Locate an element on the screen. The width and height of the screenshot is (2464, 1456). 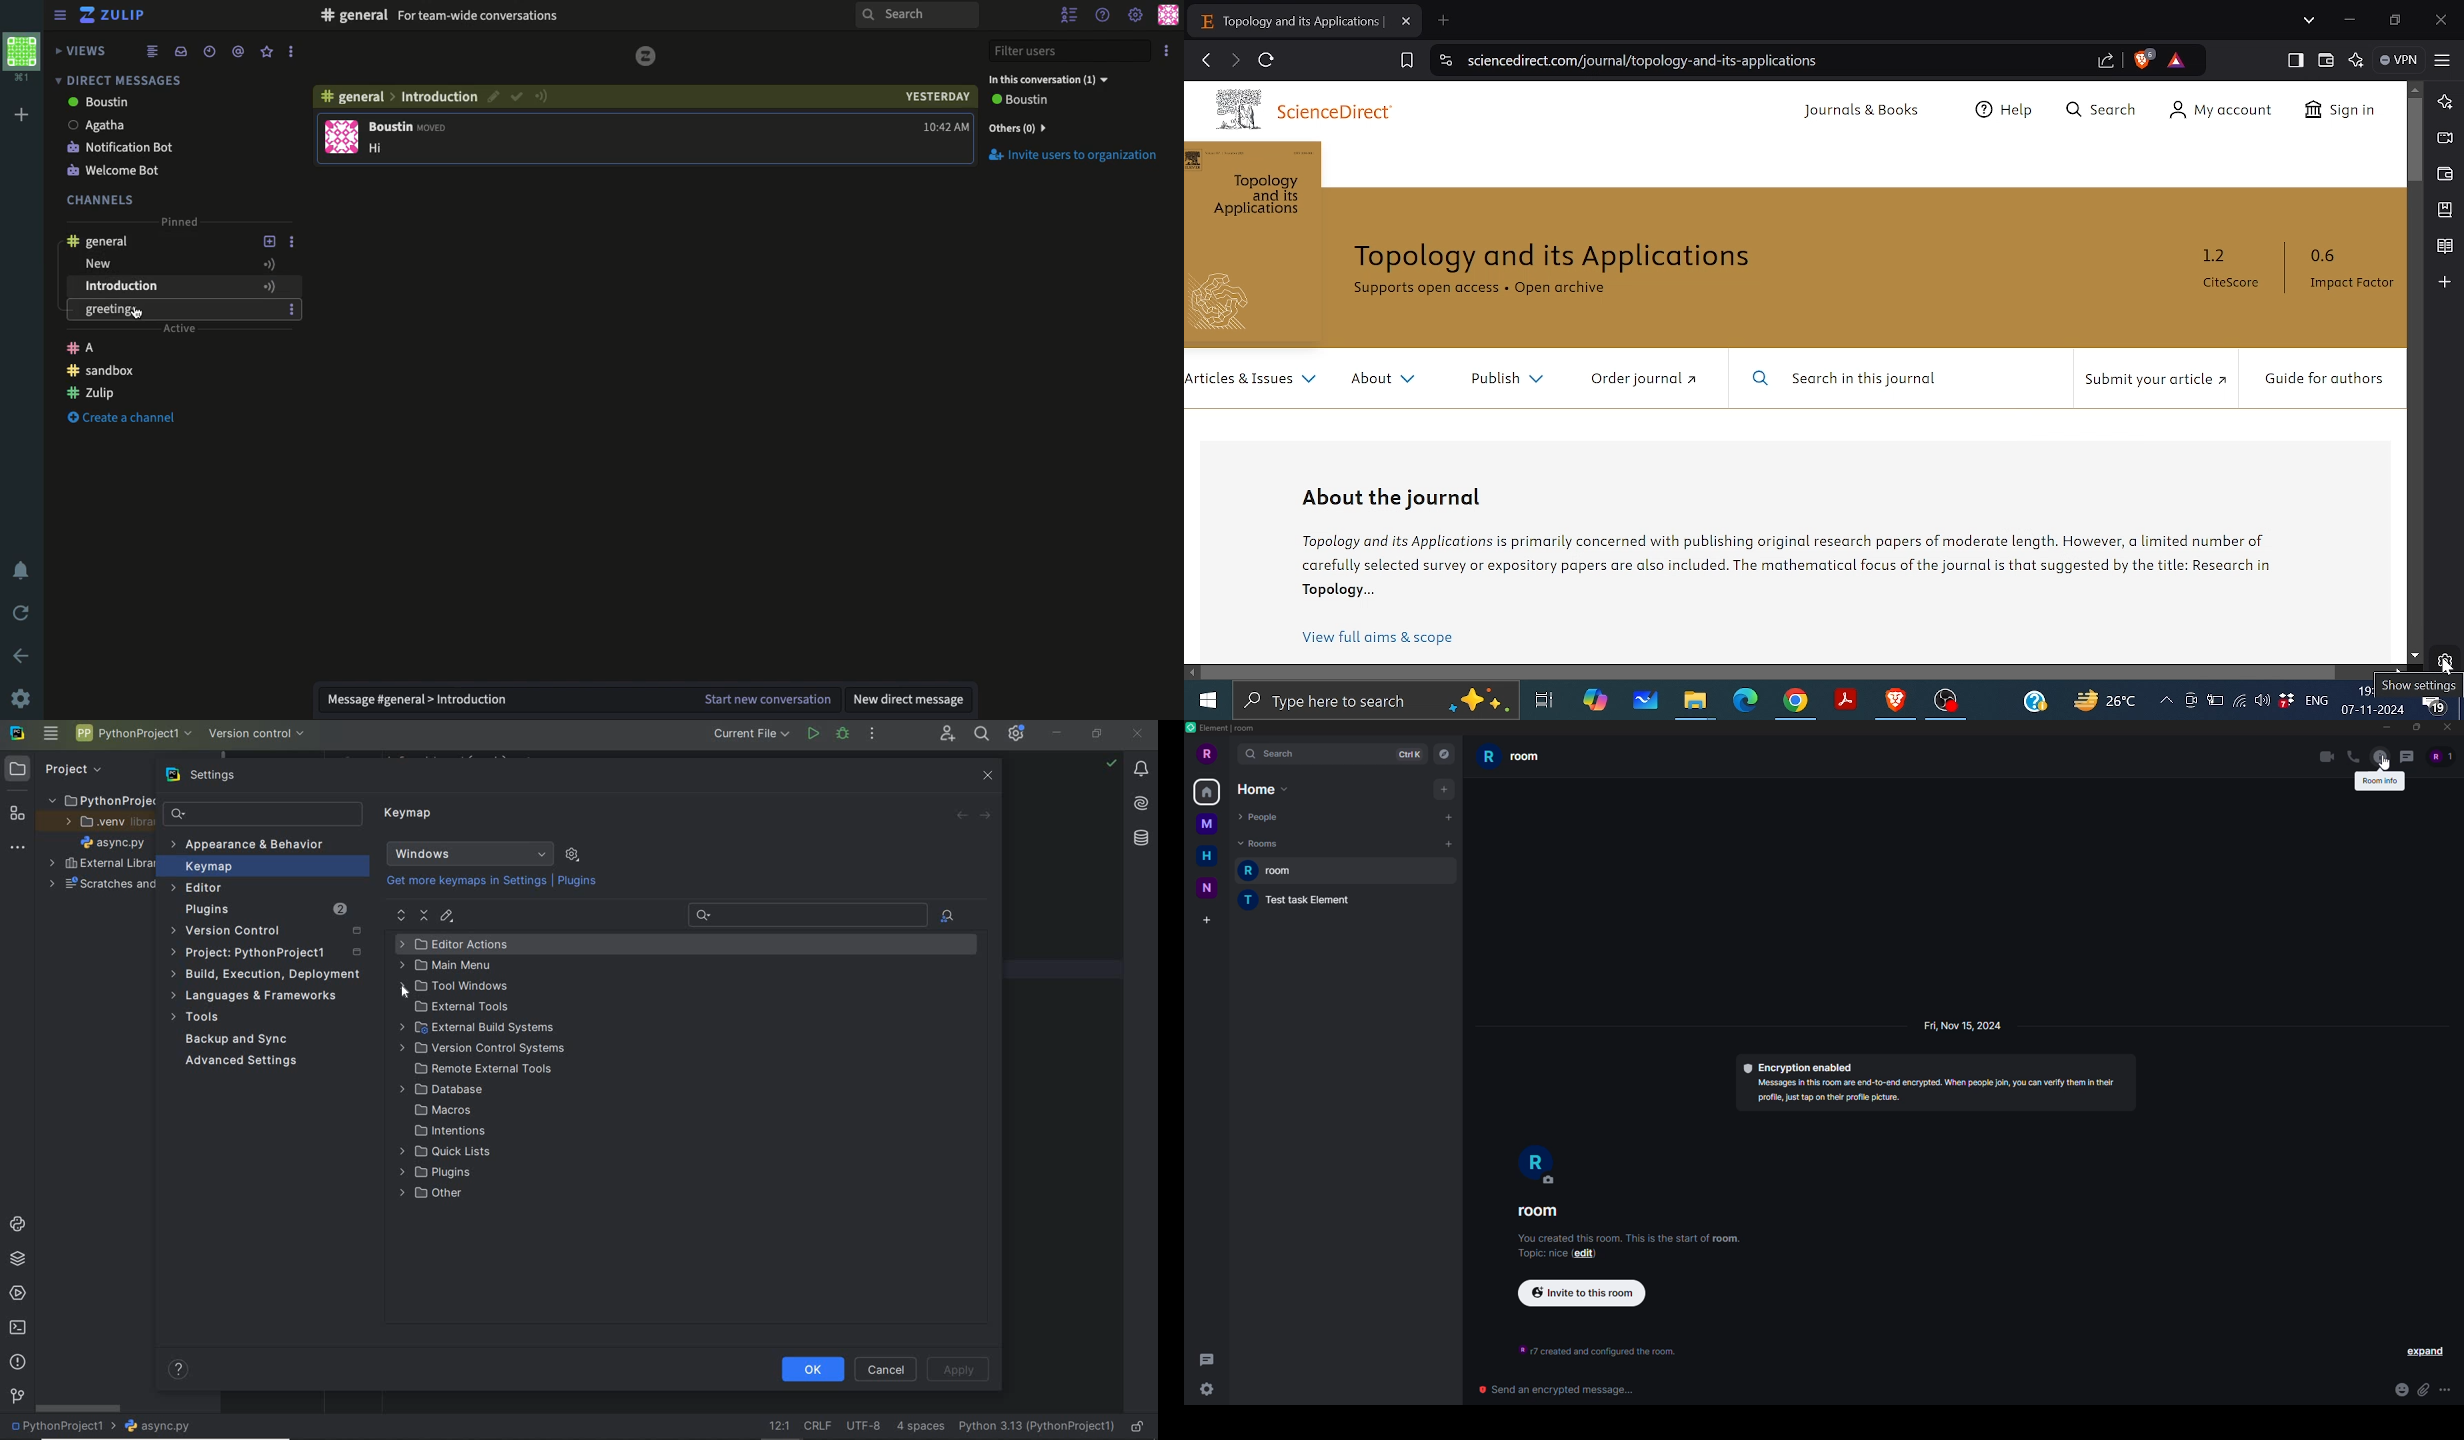
Notification is located at coordinates (23, 573).